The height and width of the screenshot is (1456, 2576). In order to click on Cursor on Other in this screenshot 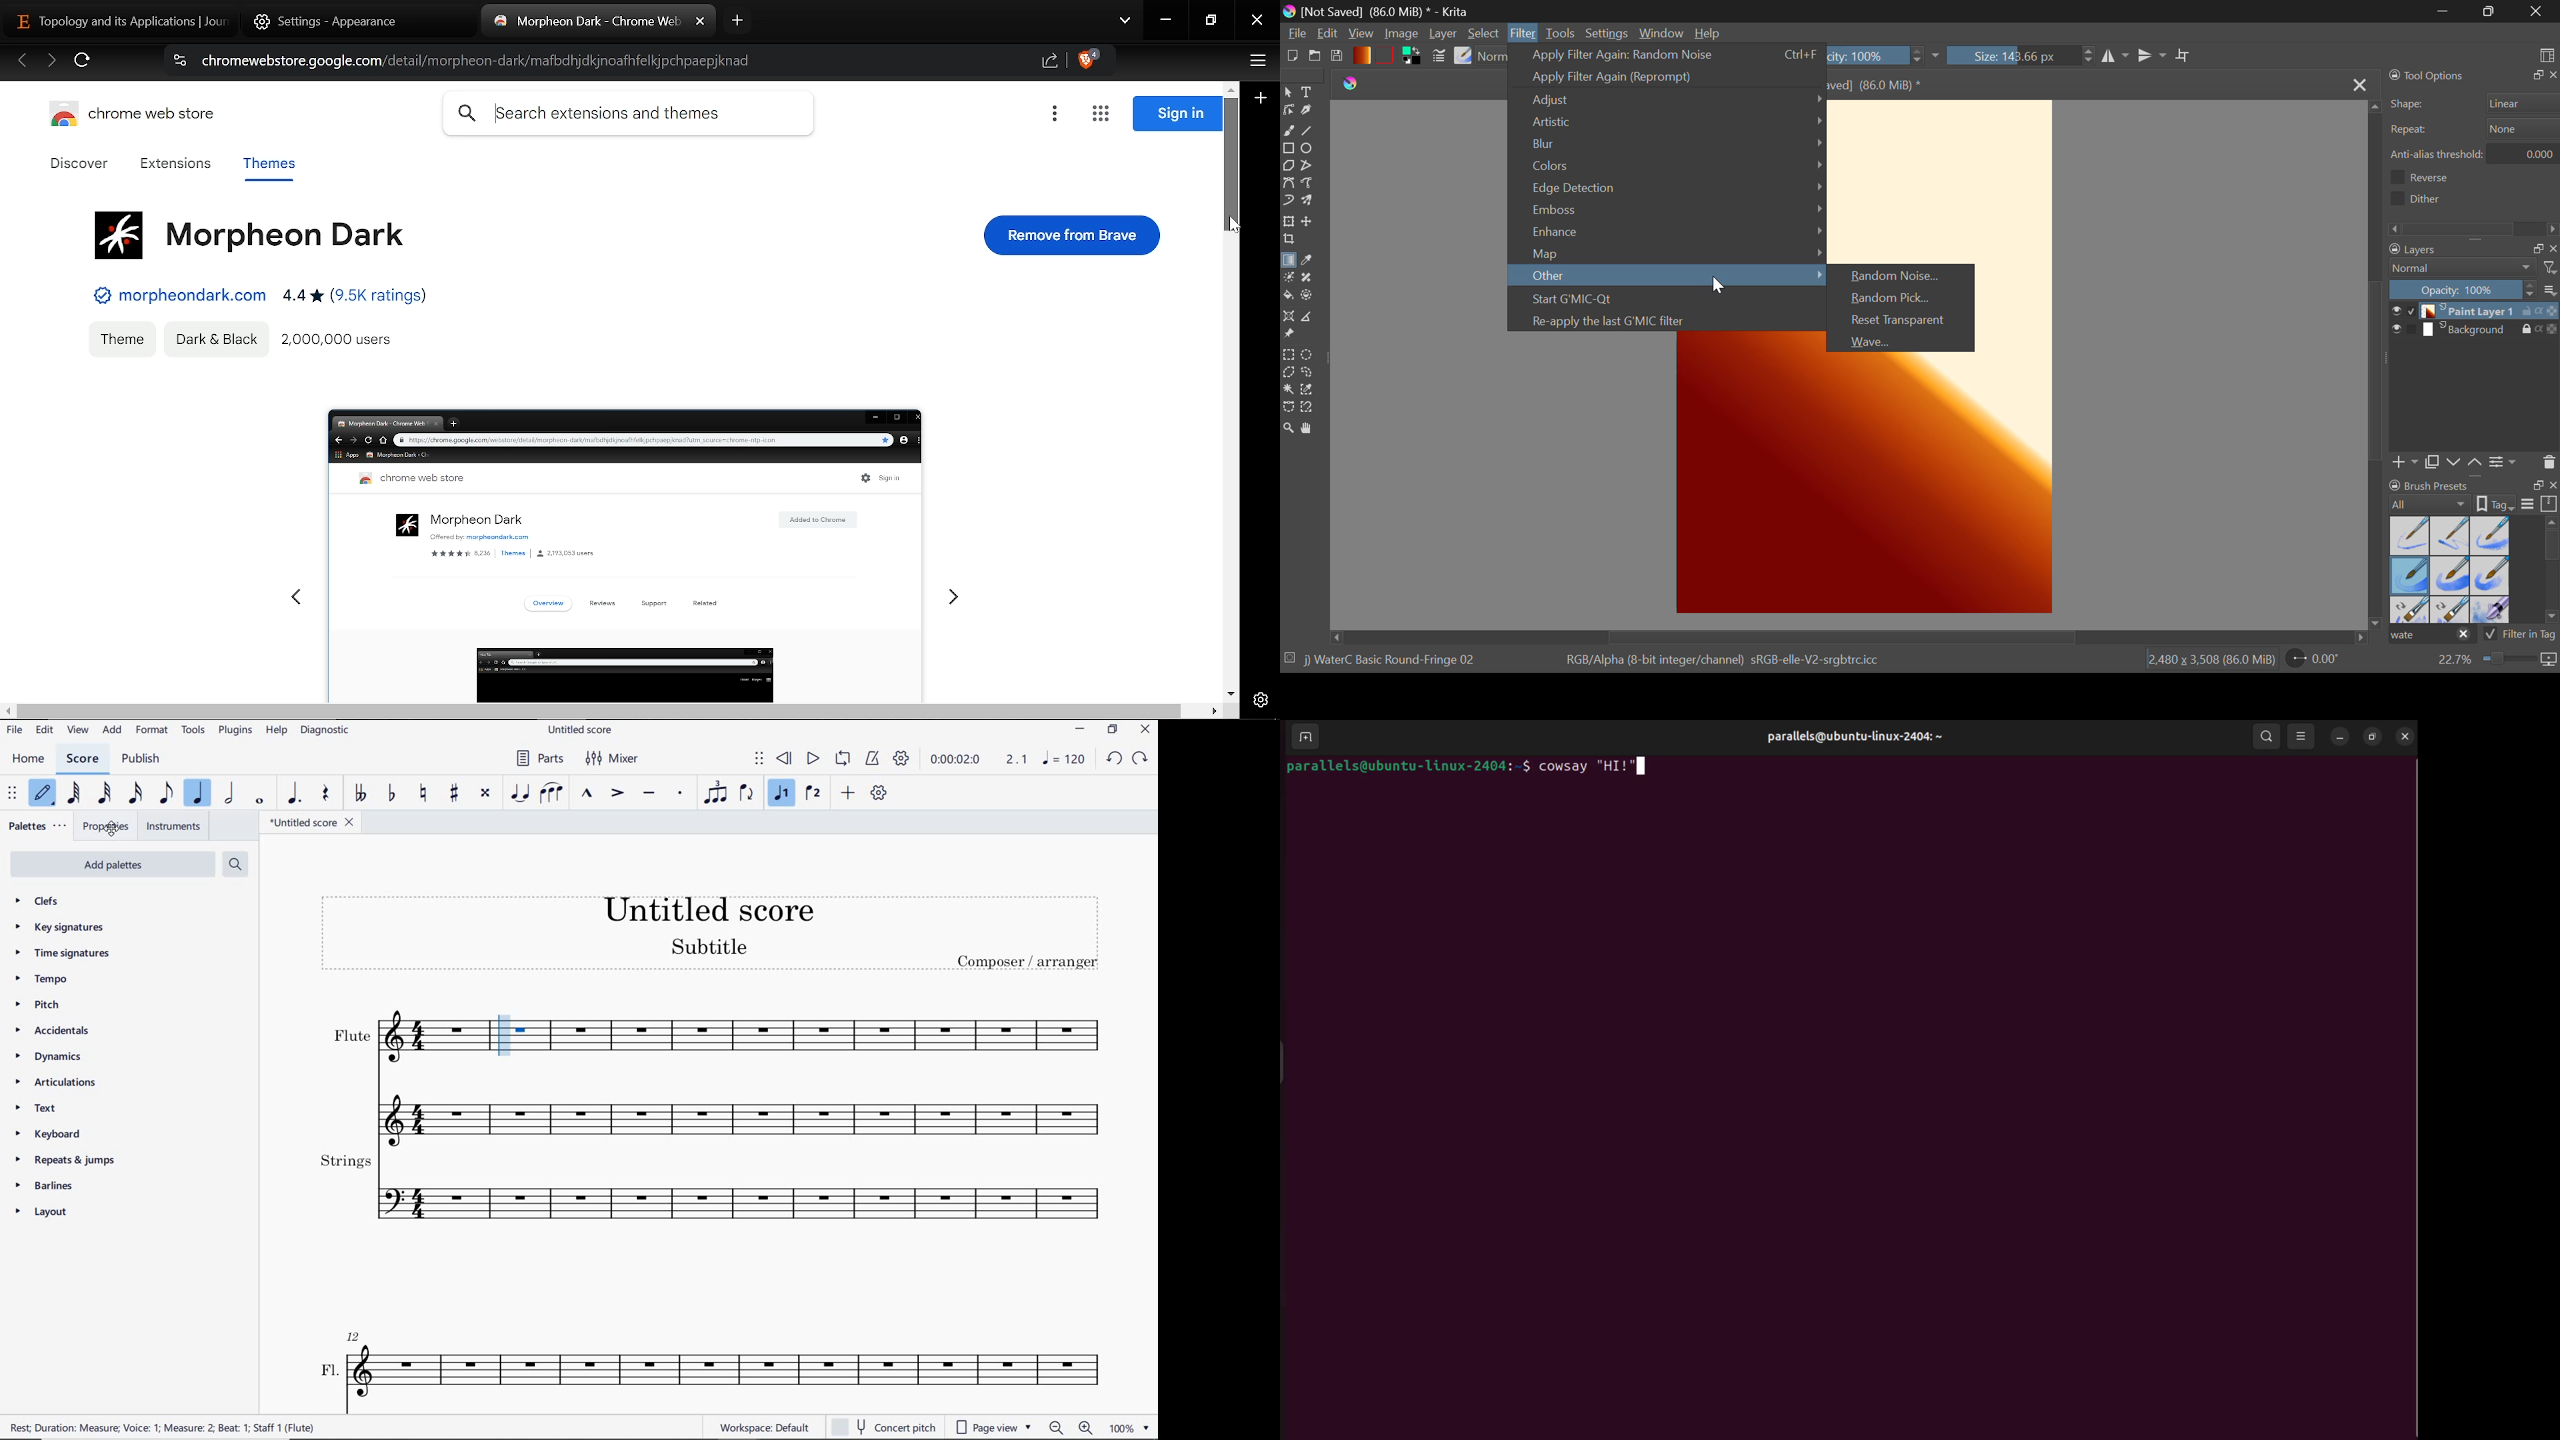, I will do `click(1669, 277)`.